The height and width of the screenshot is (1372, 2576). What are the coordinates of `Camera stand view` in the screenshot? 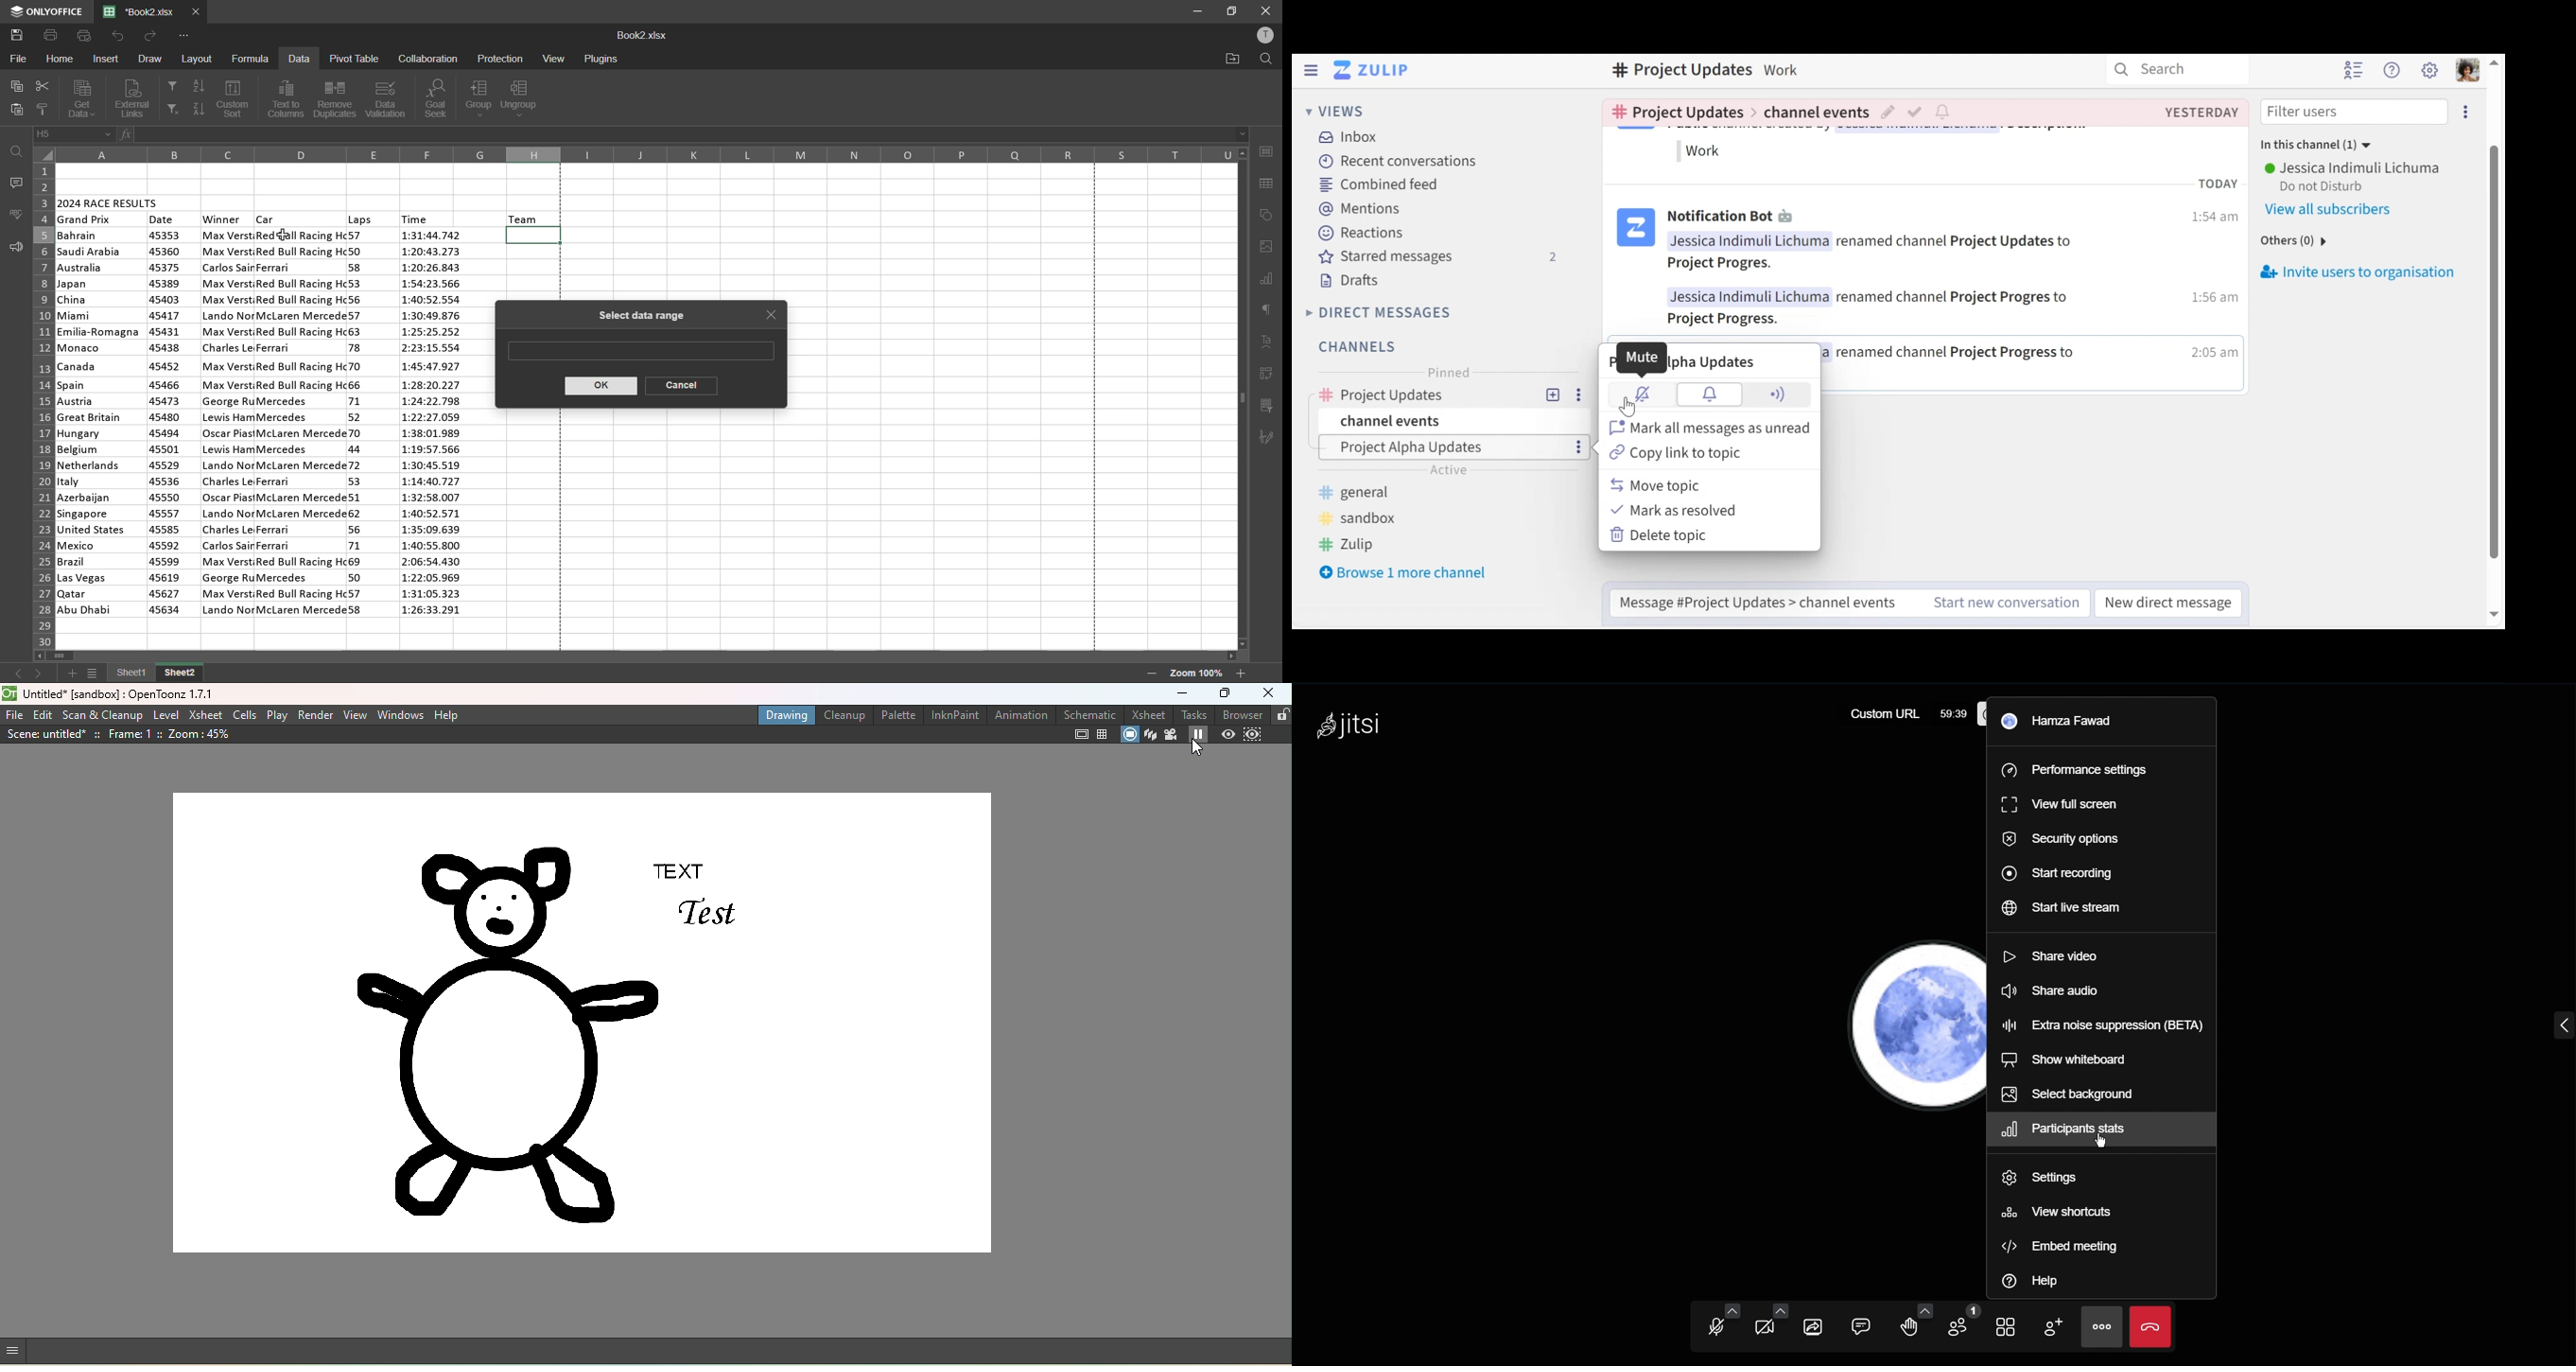 It's located at (1129, 735).